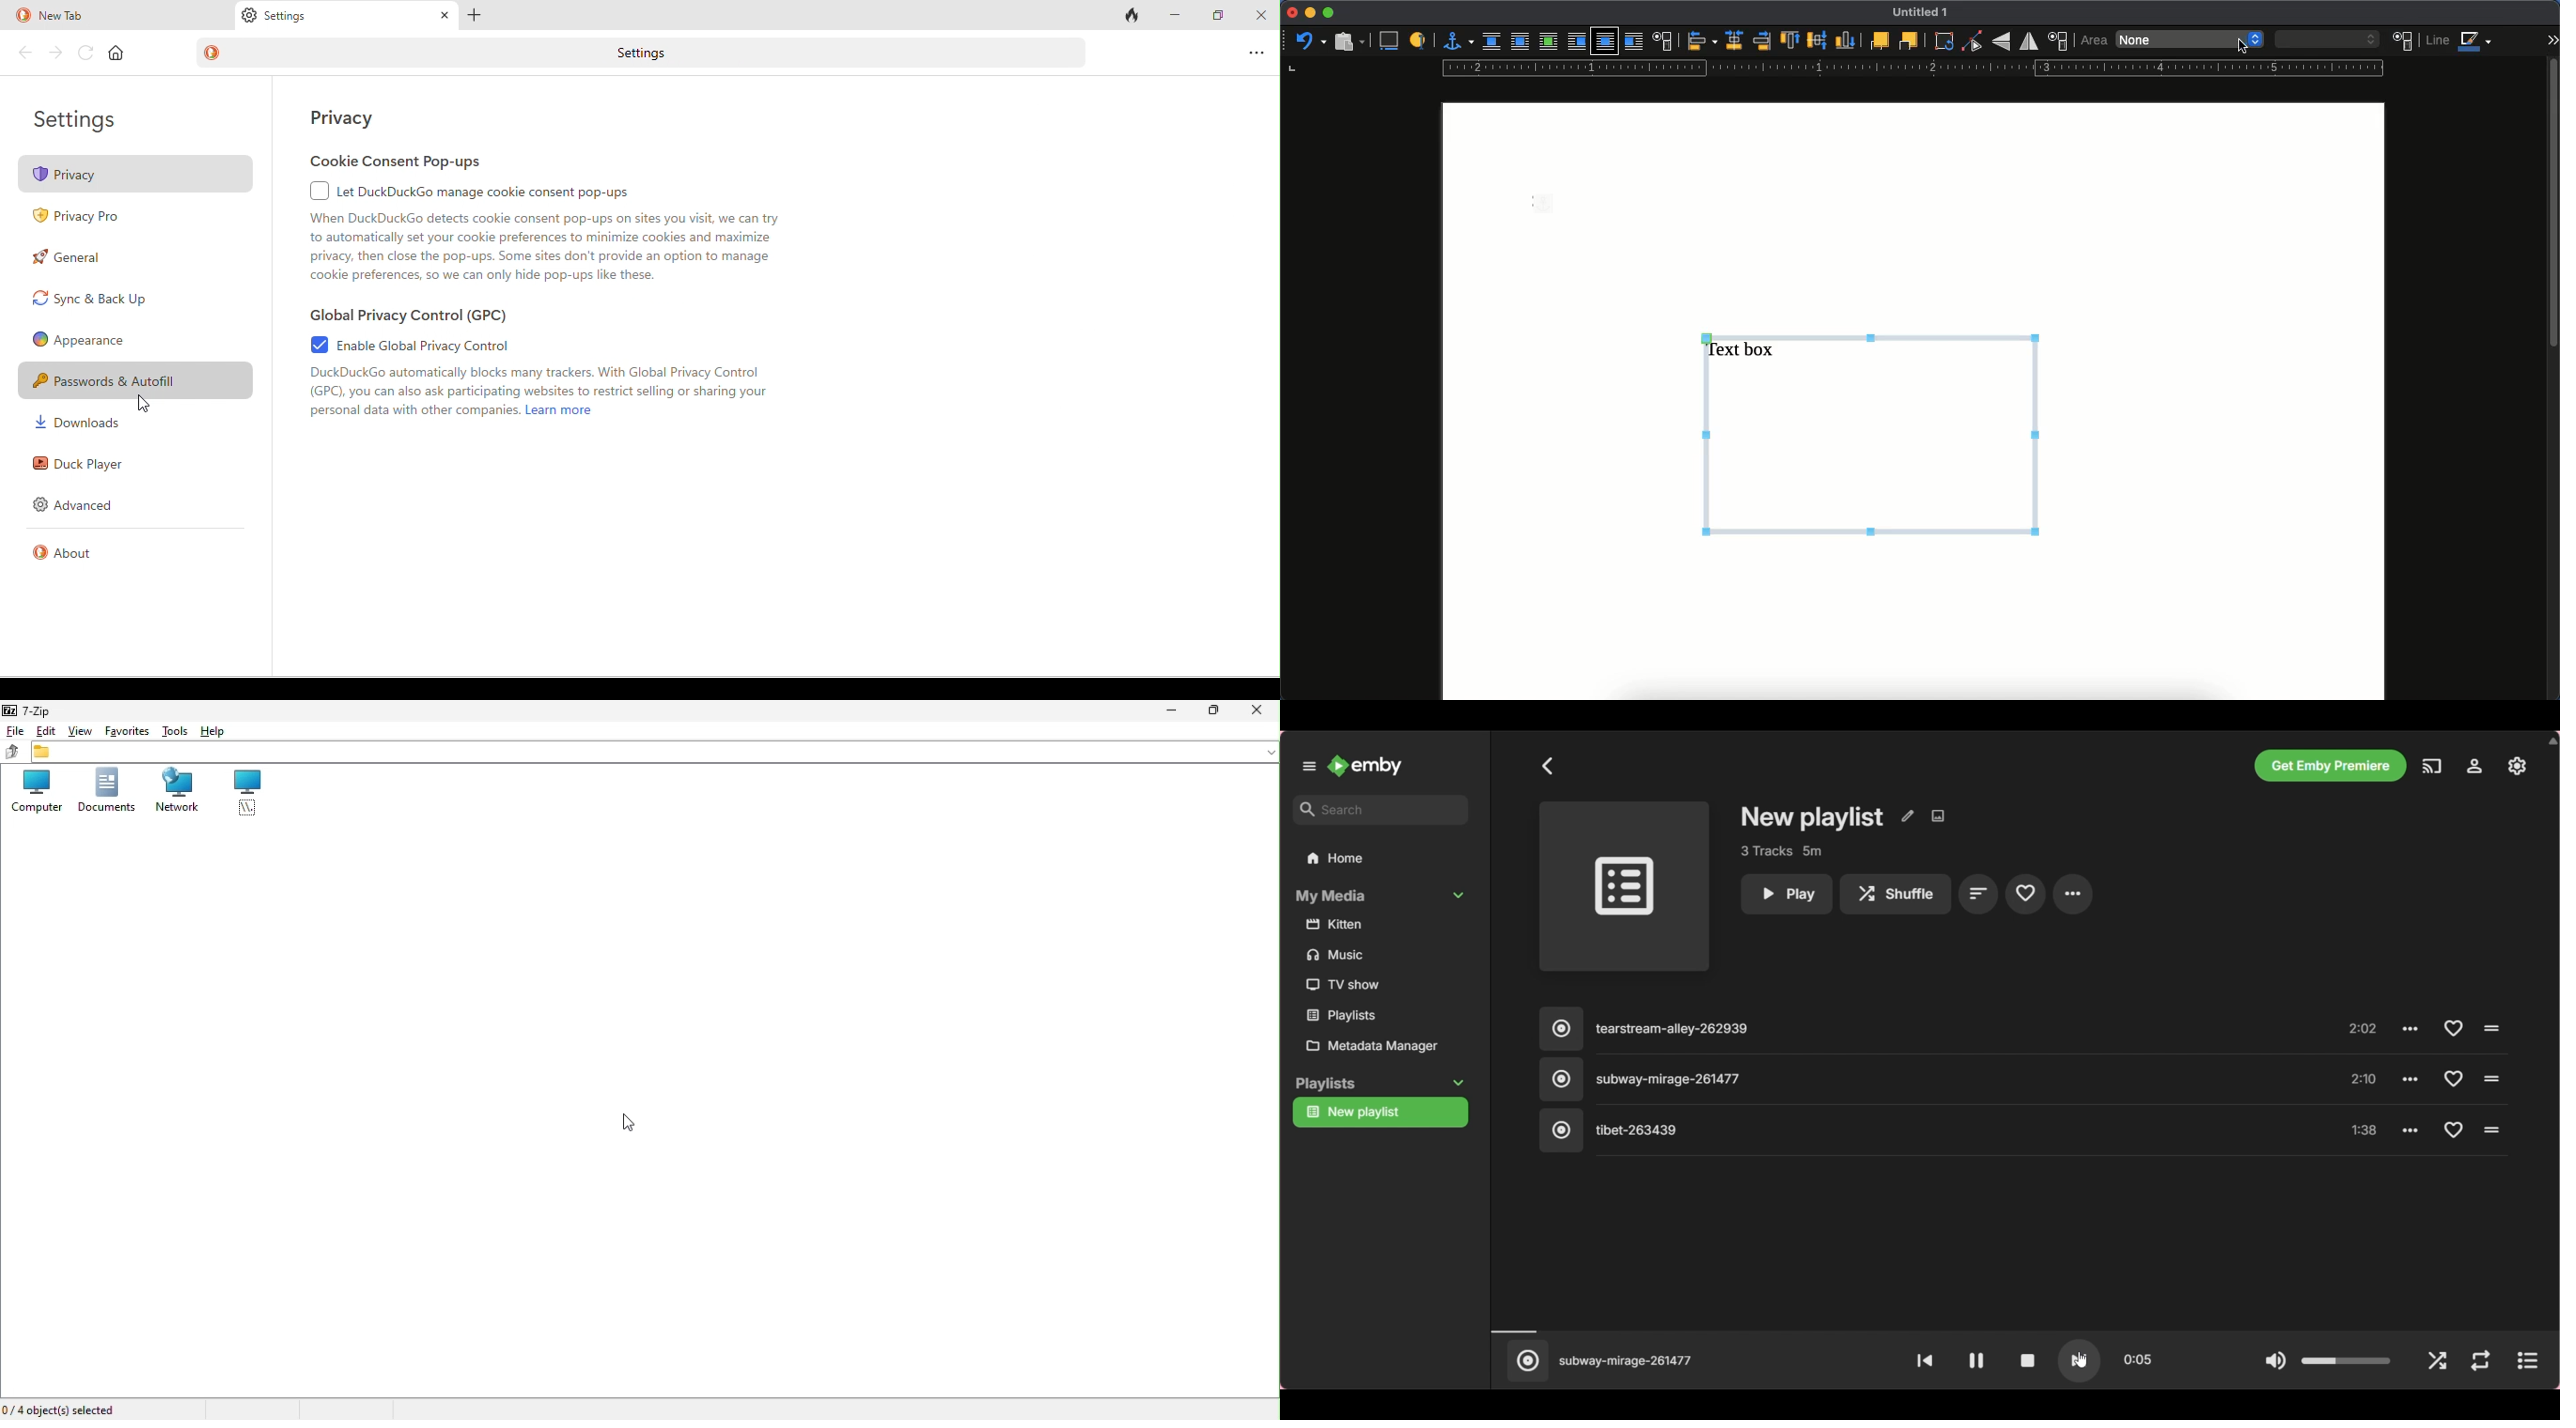 The height and width of the screenshot is (1428, 2576). Describe the element at coordinates (24, 53) in the screenshot. I see `back` at that location.